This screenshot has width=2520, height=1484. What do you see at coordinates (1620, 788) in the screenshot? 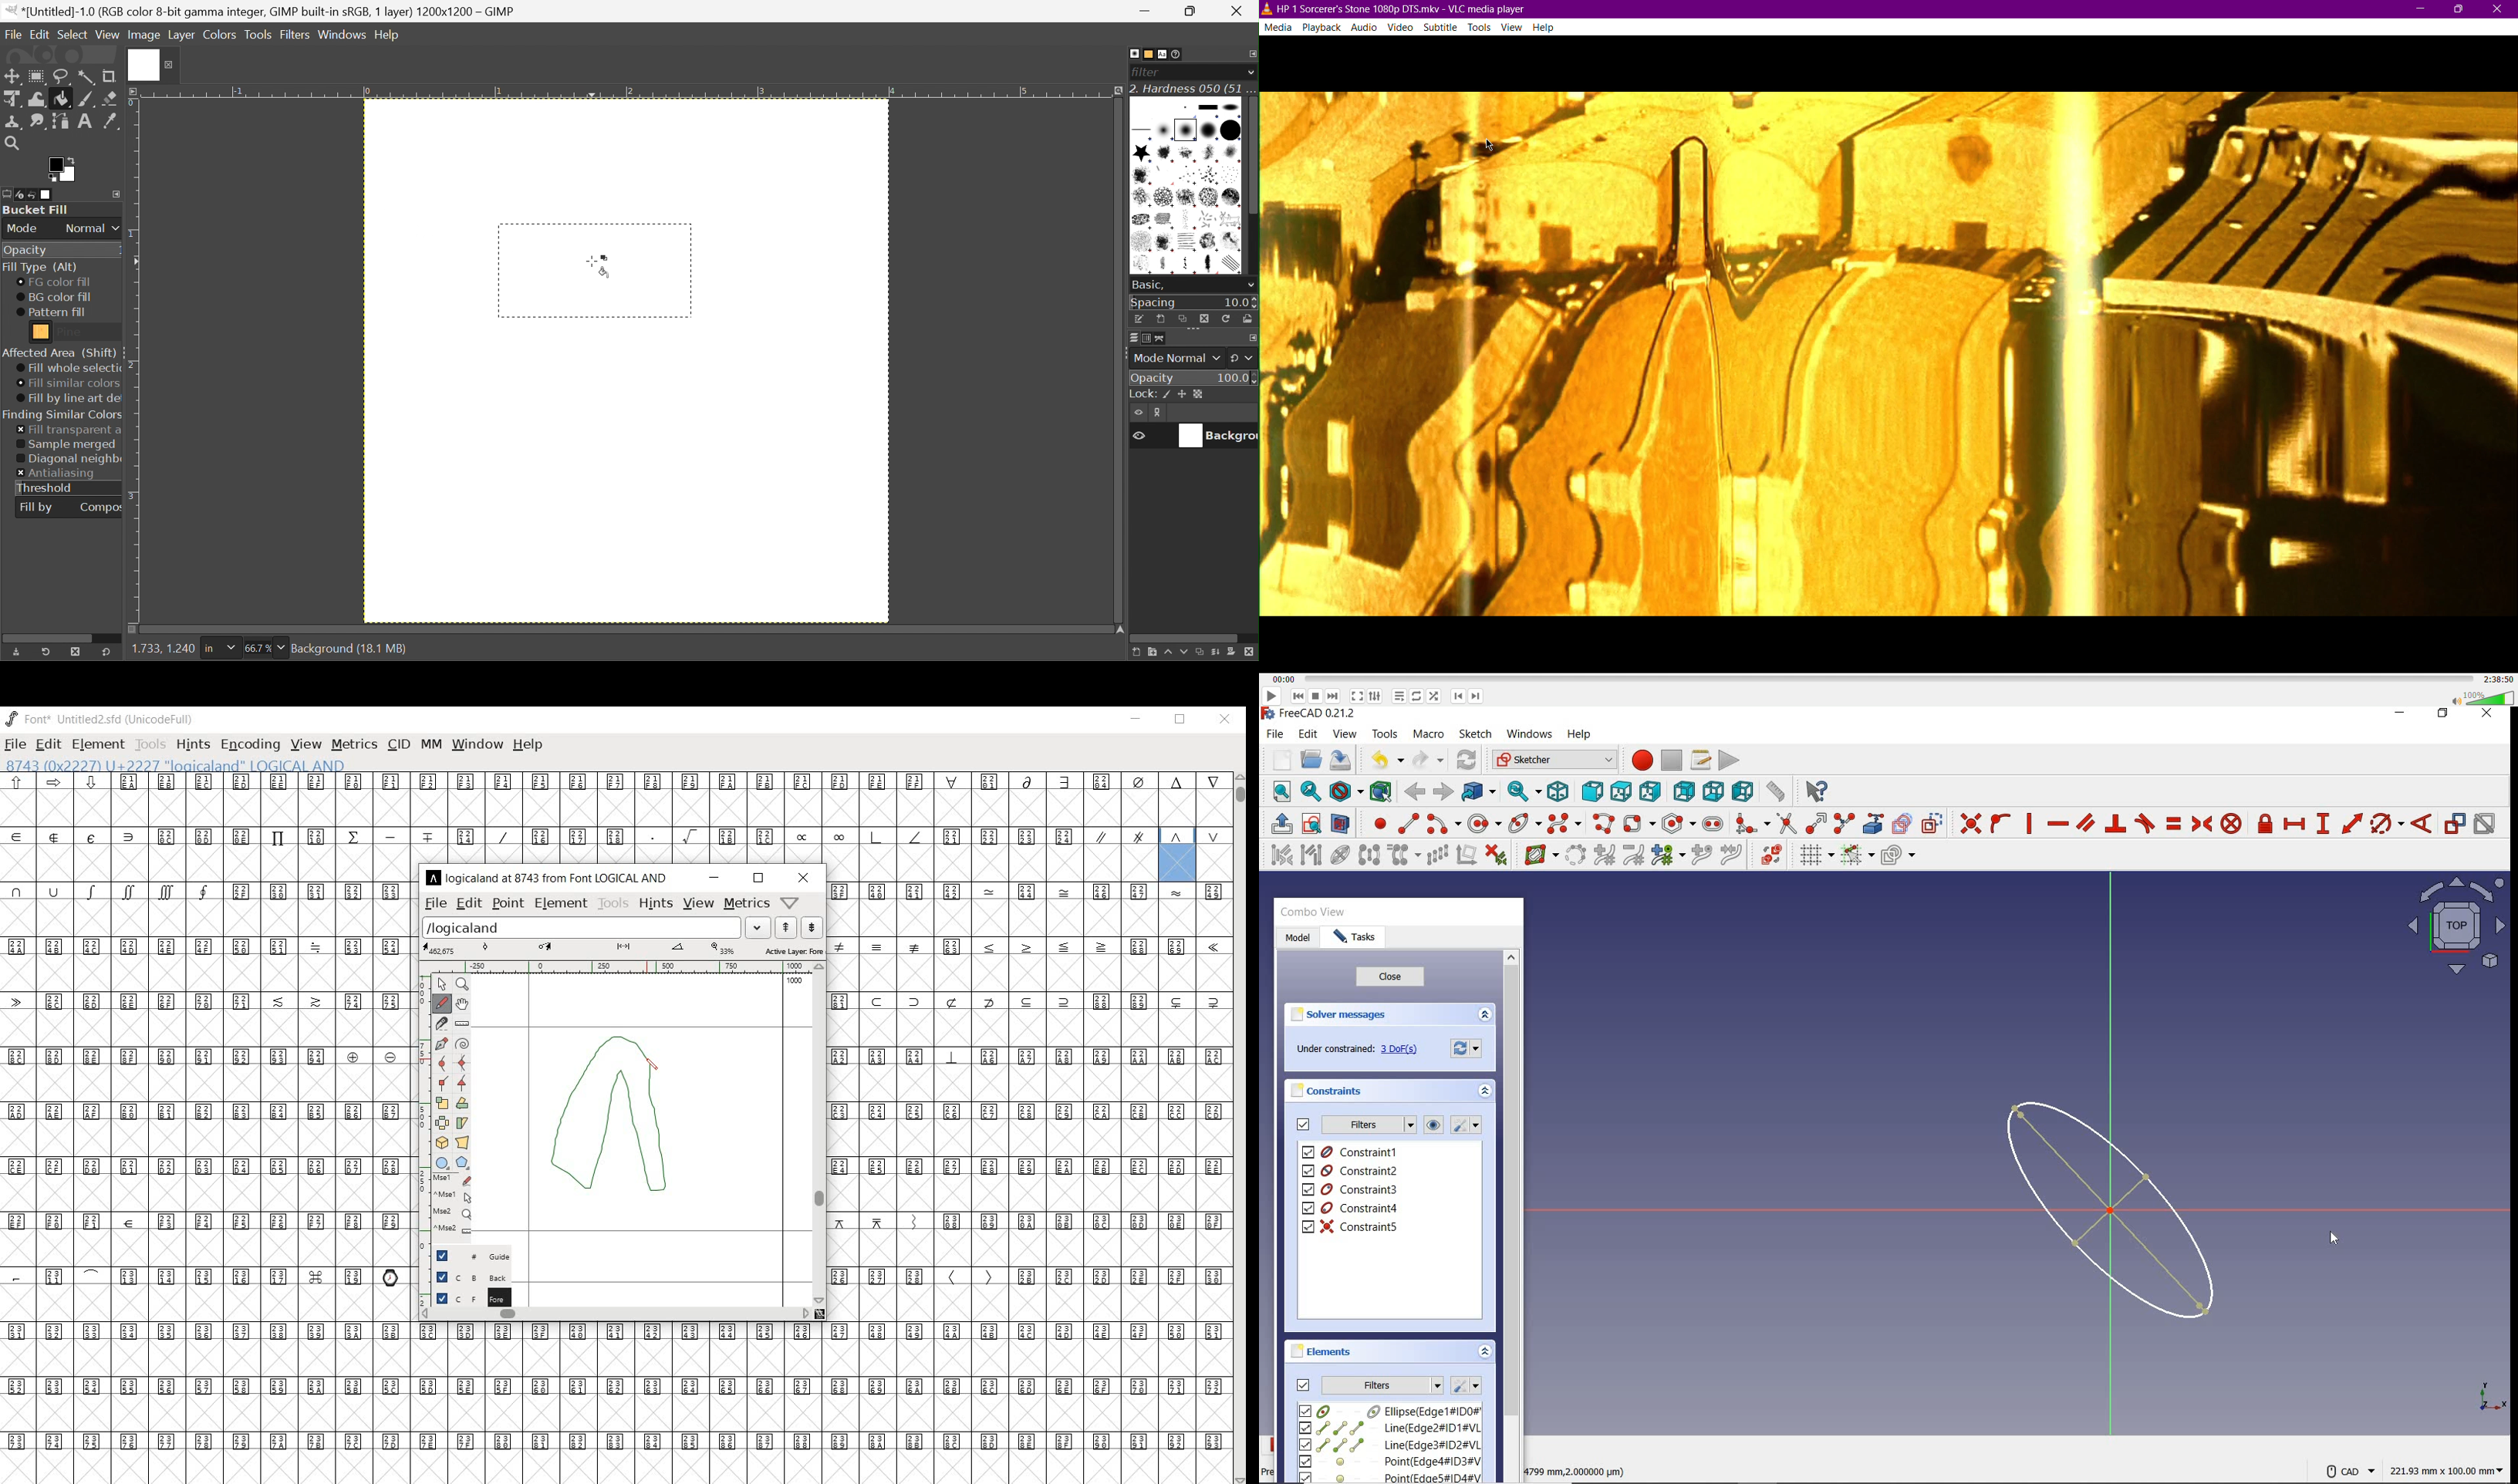
I see `top` at bounding box center [1620, 788].